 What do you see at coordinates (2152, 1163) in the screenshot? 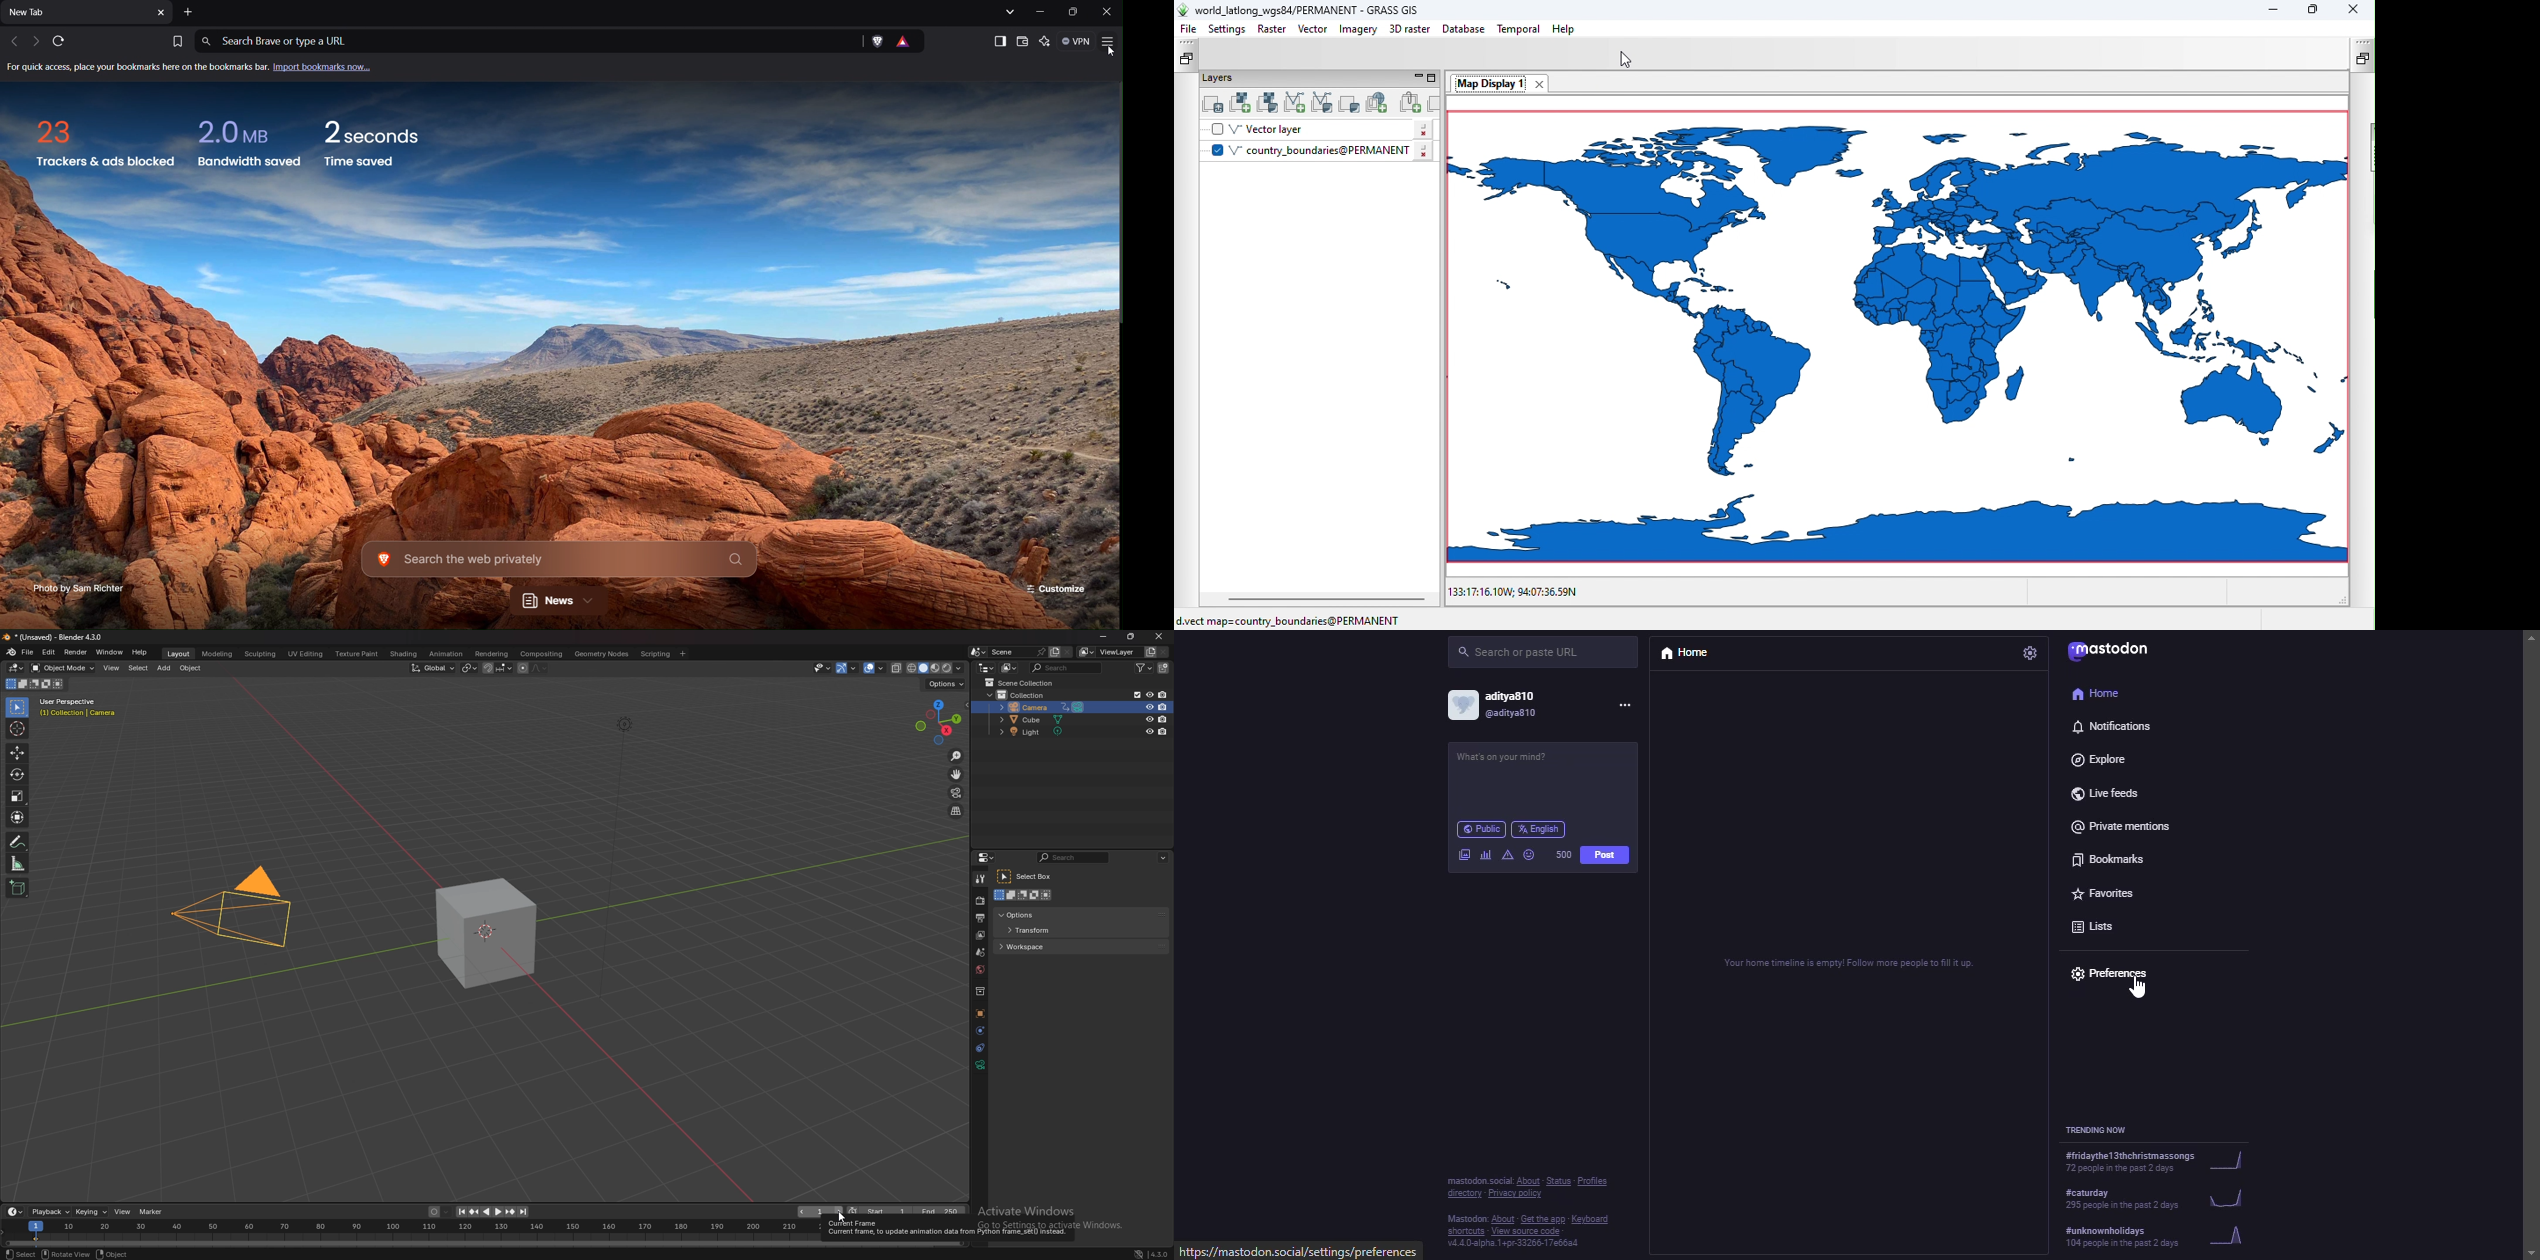
I see `trending` at bounding box center [2152, 1163].